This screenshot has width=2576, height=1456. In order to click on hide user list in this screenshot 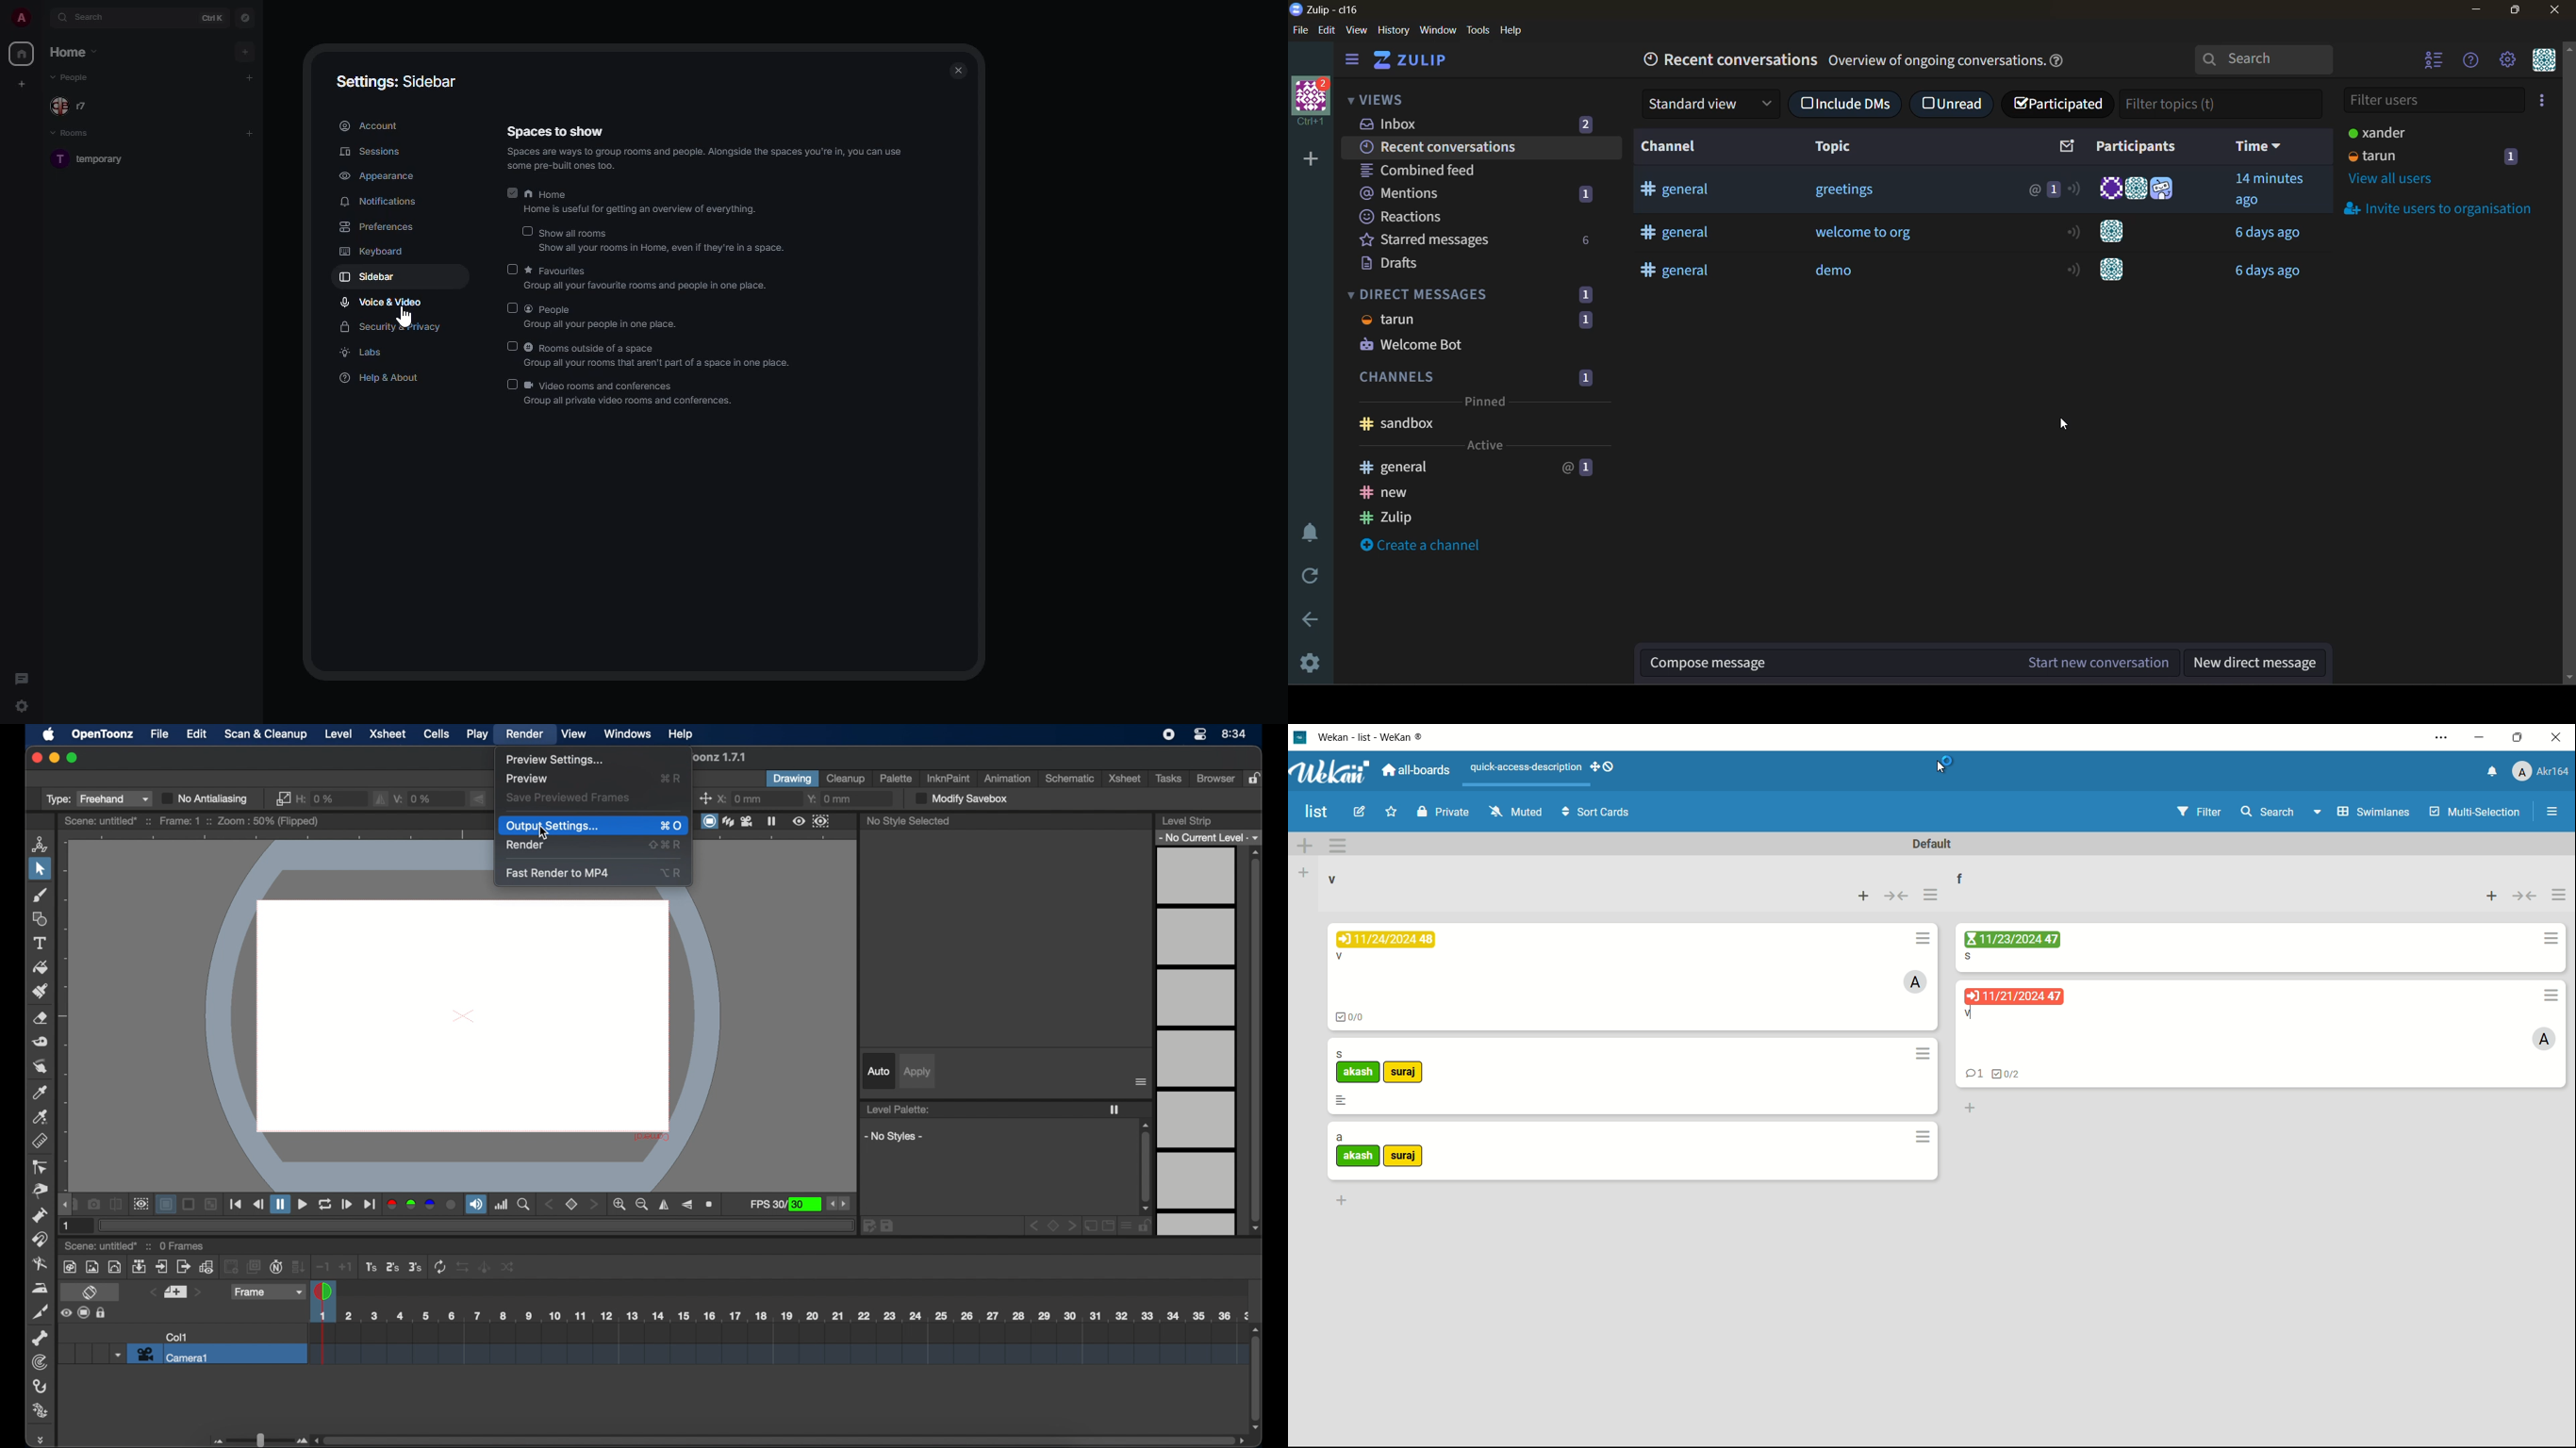, I will do `click(2438, 61)`.